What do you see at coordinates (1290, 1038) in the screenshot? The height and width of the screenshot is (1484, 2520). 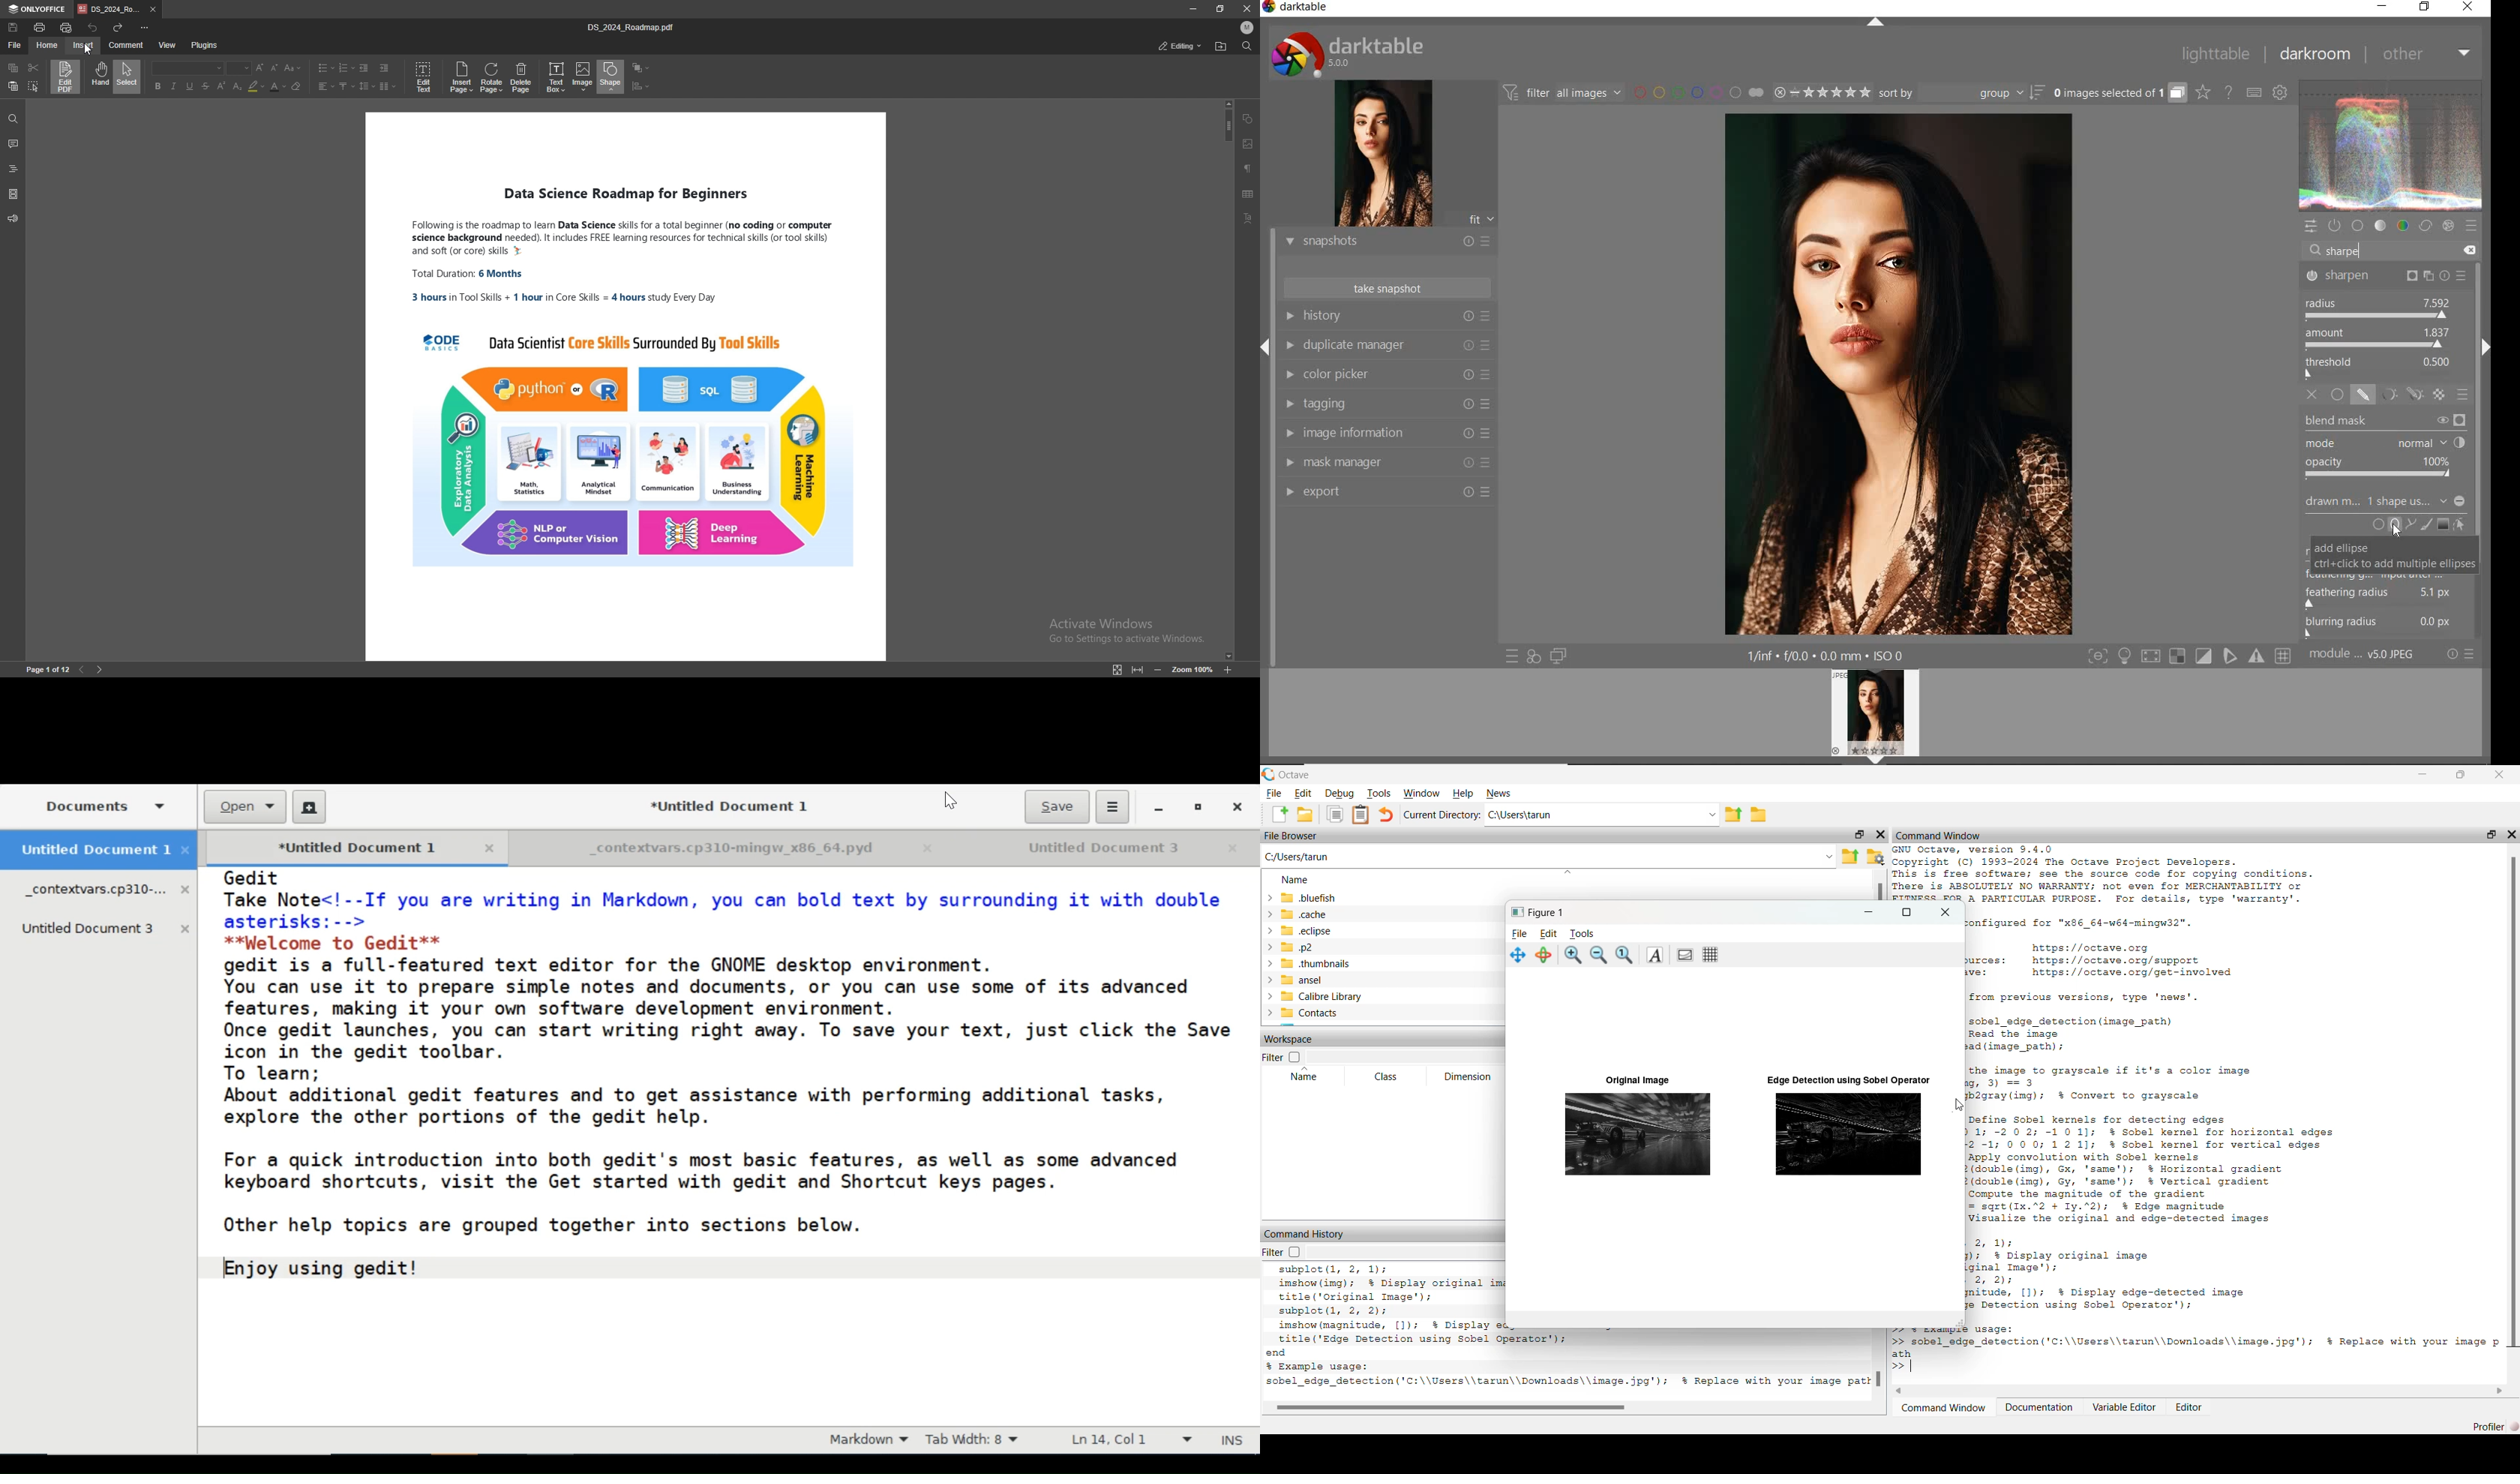 I see `Workspace` at bounding box center [1290, 1038].